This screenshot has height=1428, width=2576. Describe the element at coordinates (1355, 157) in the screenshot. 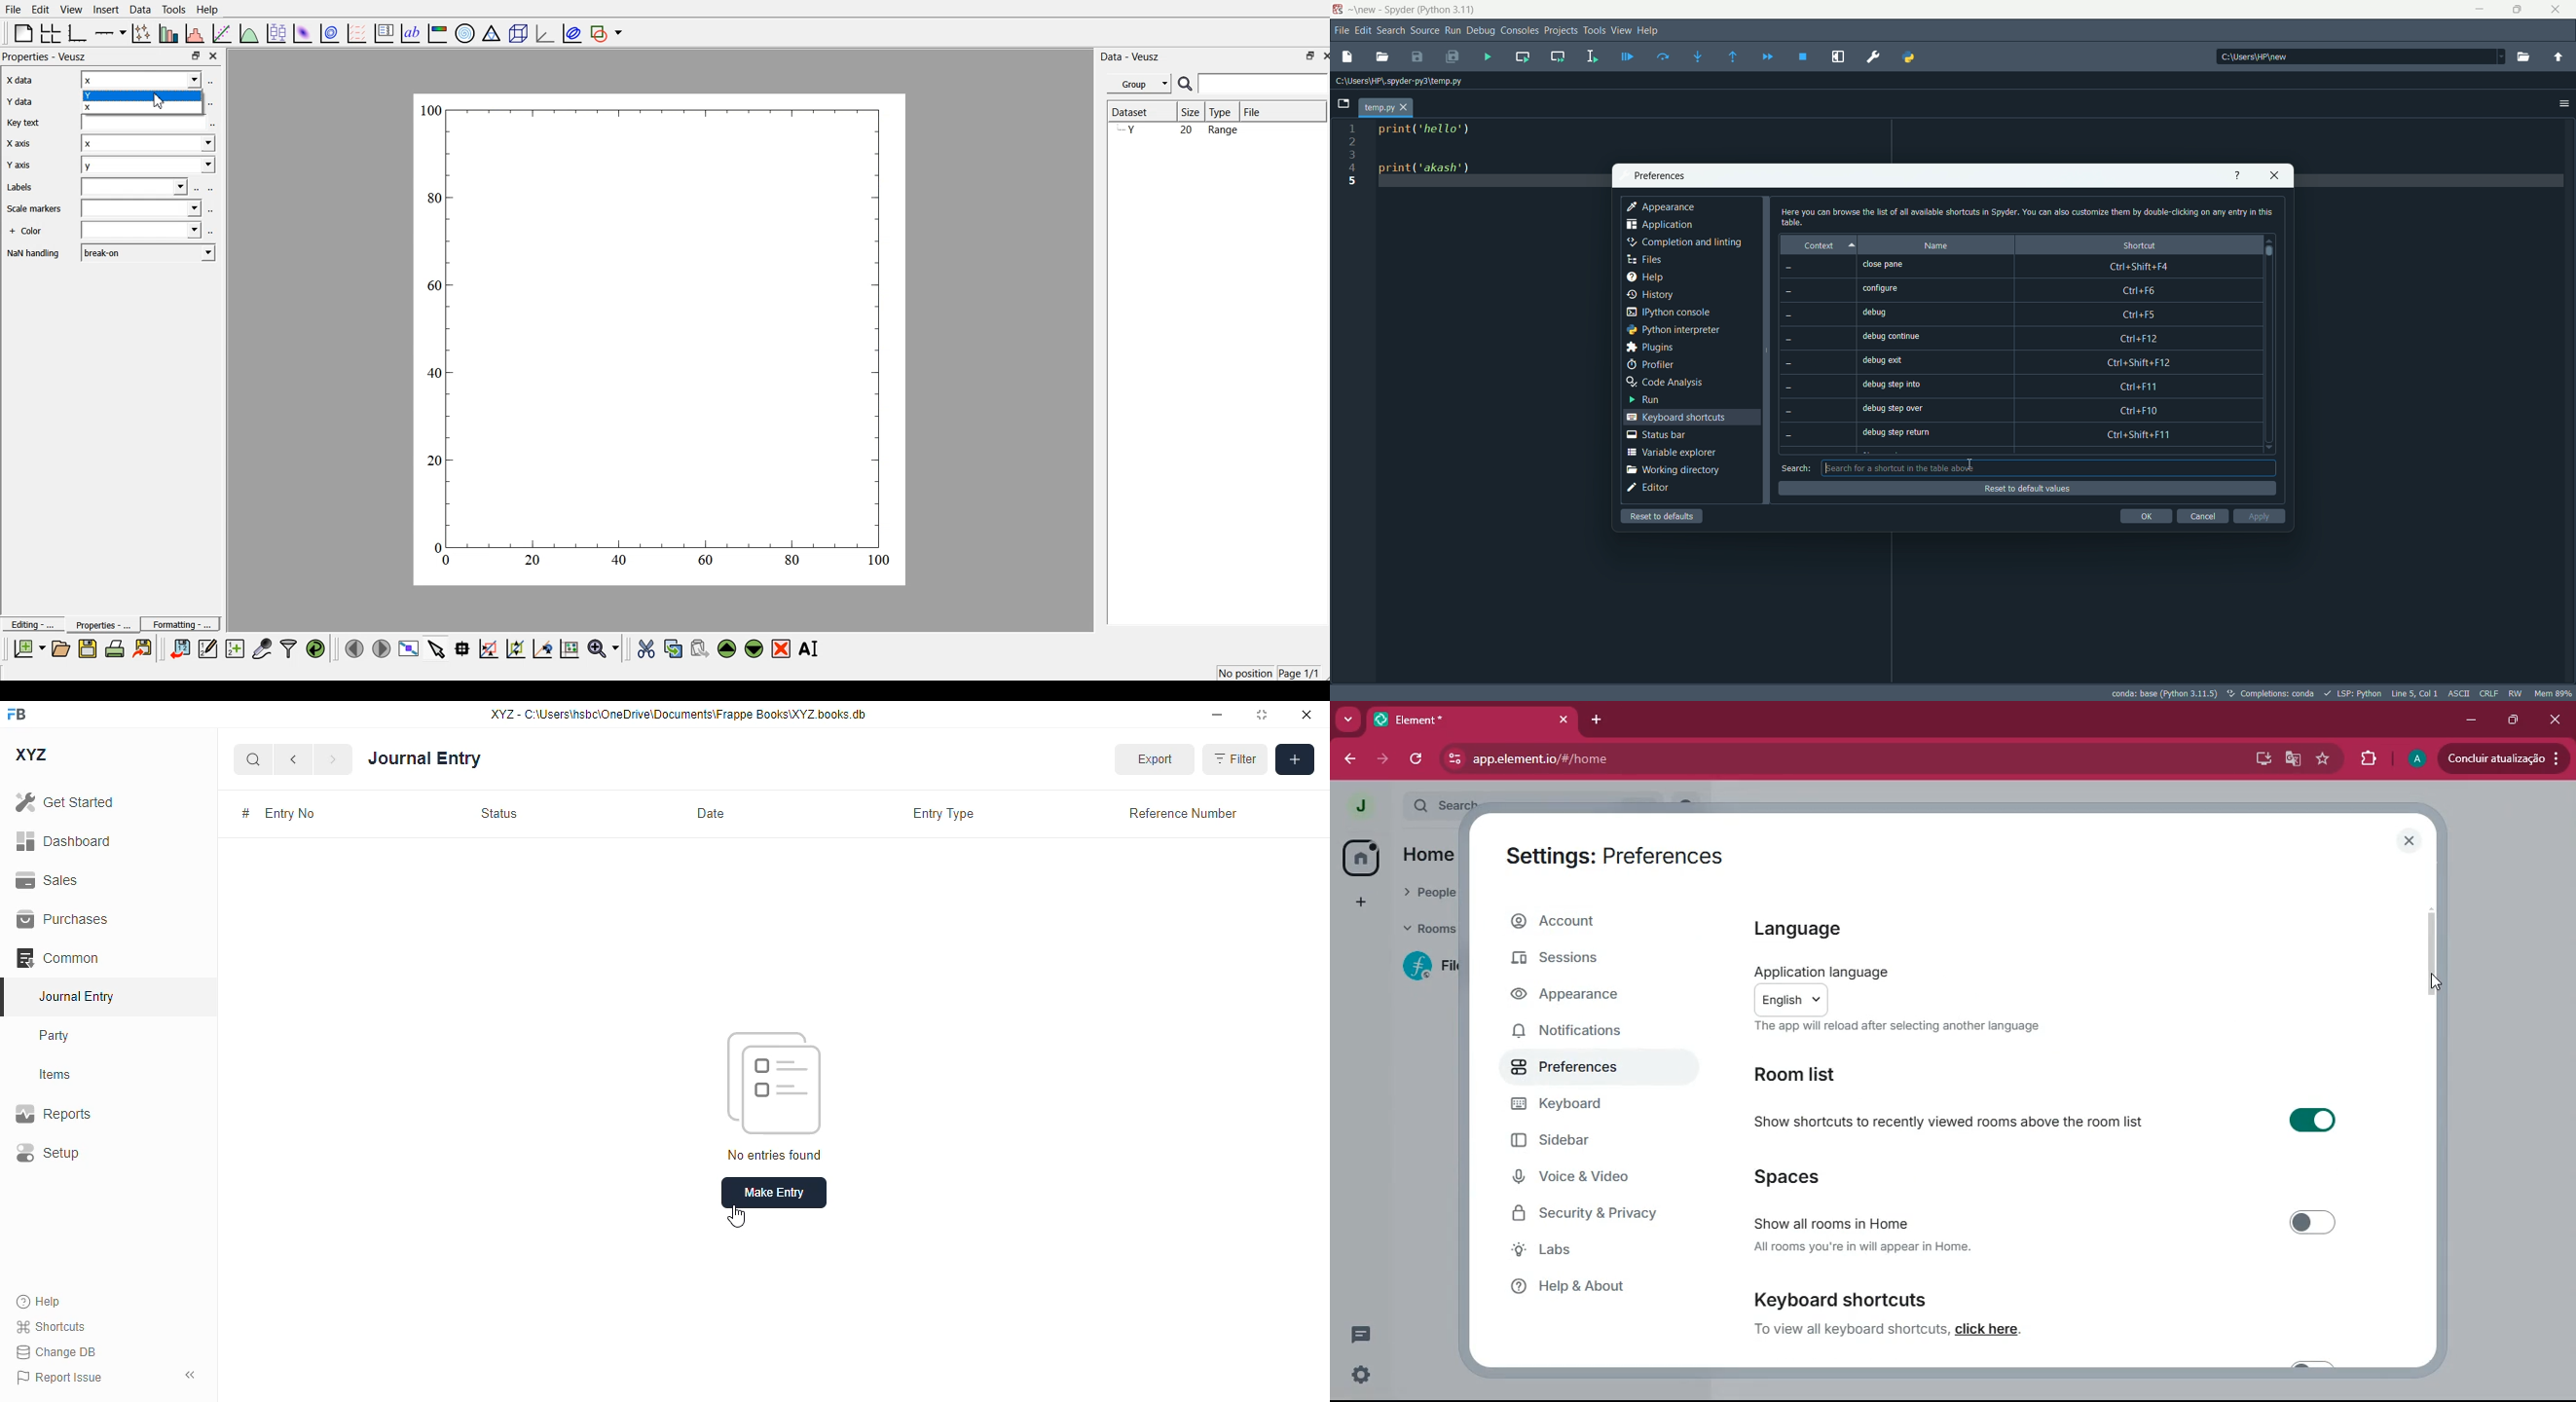

I see `3` at that location.